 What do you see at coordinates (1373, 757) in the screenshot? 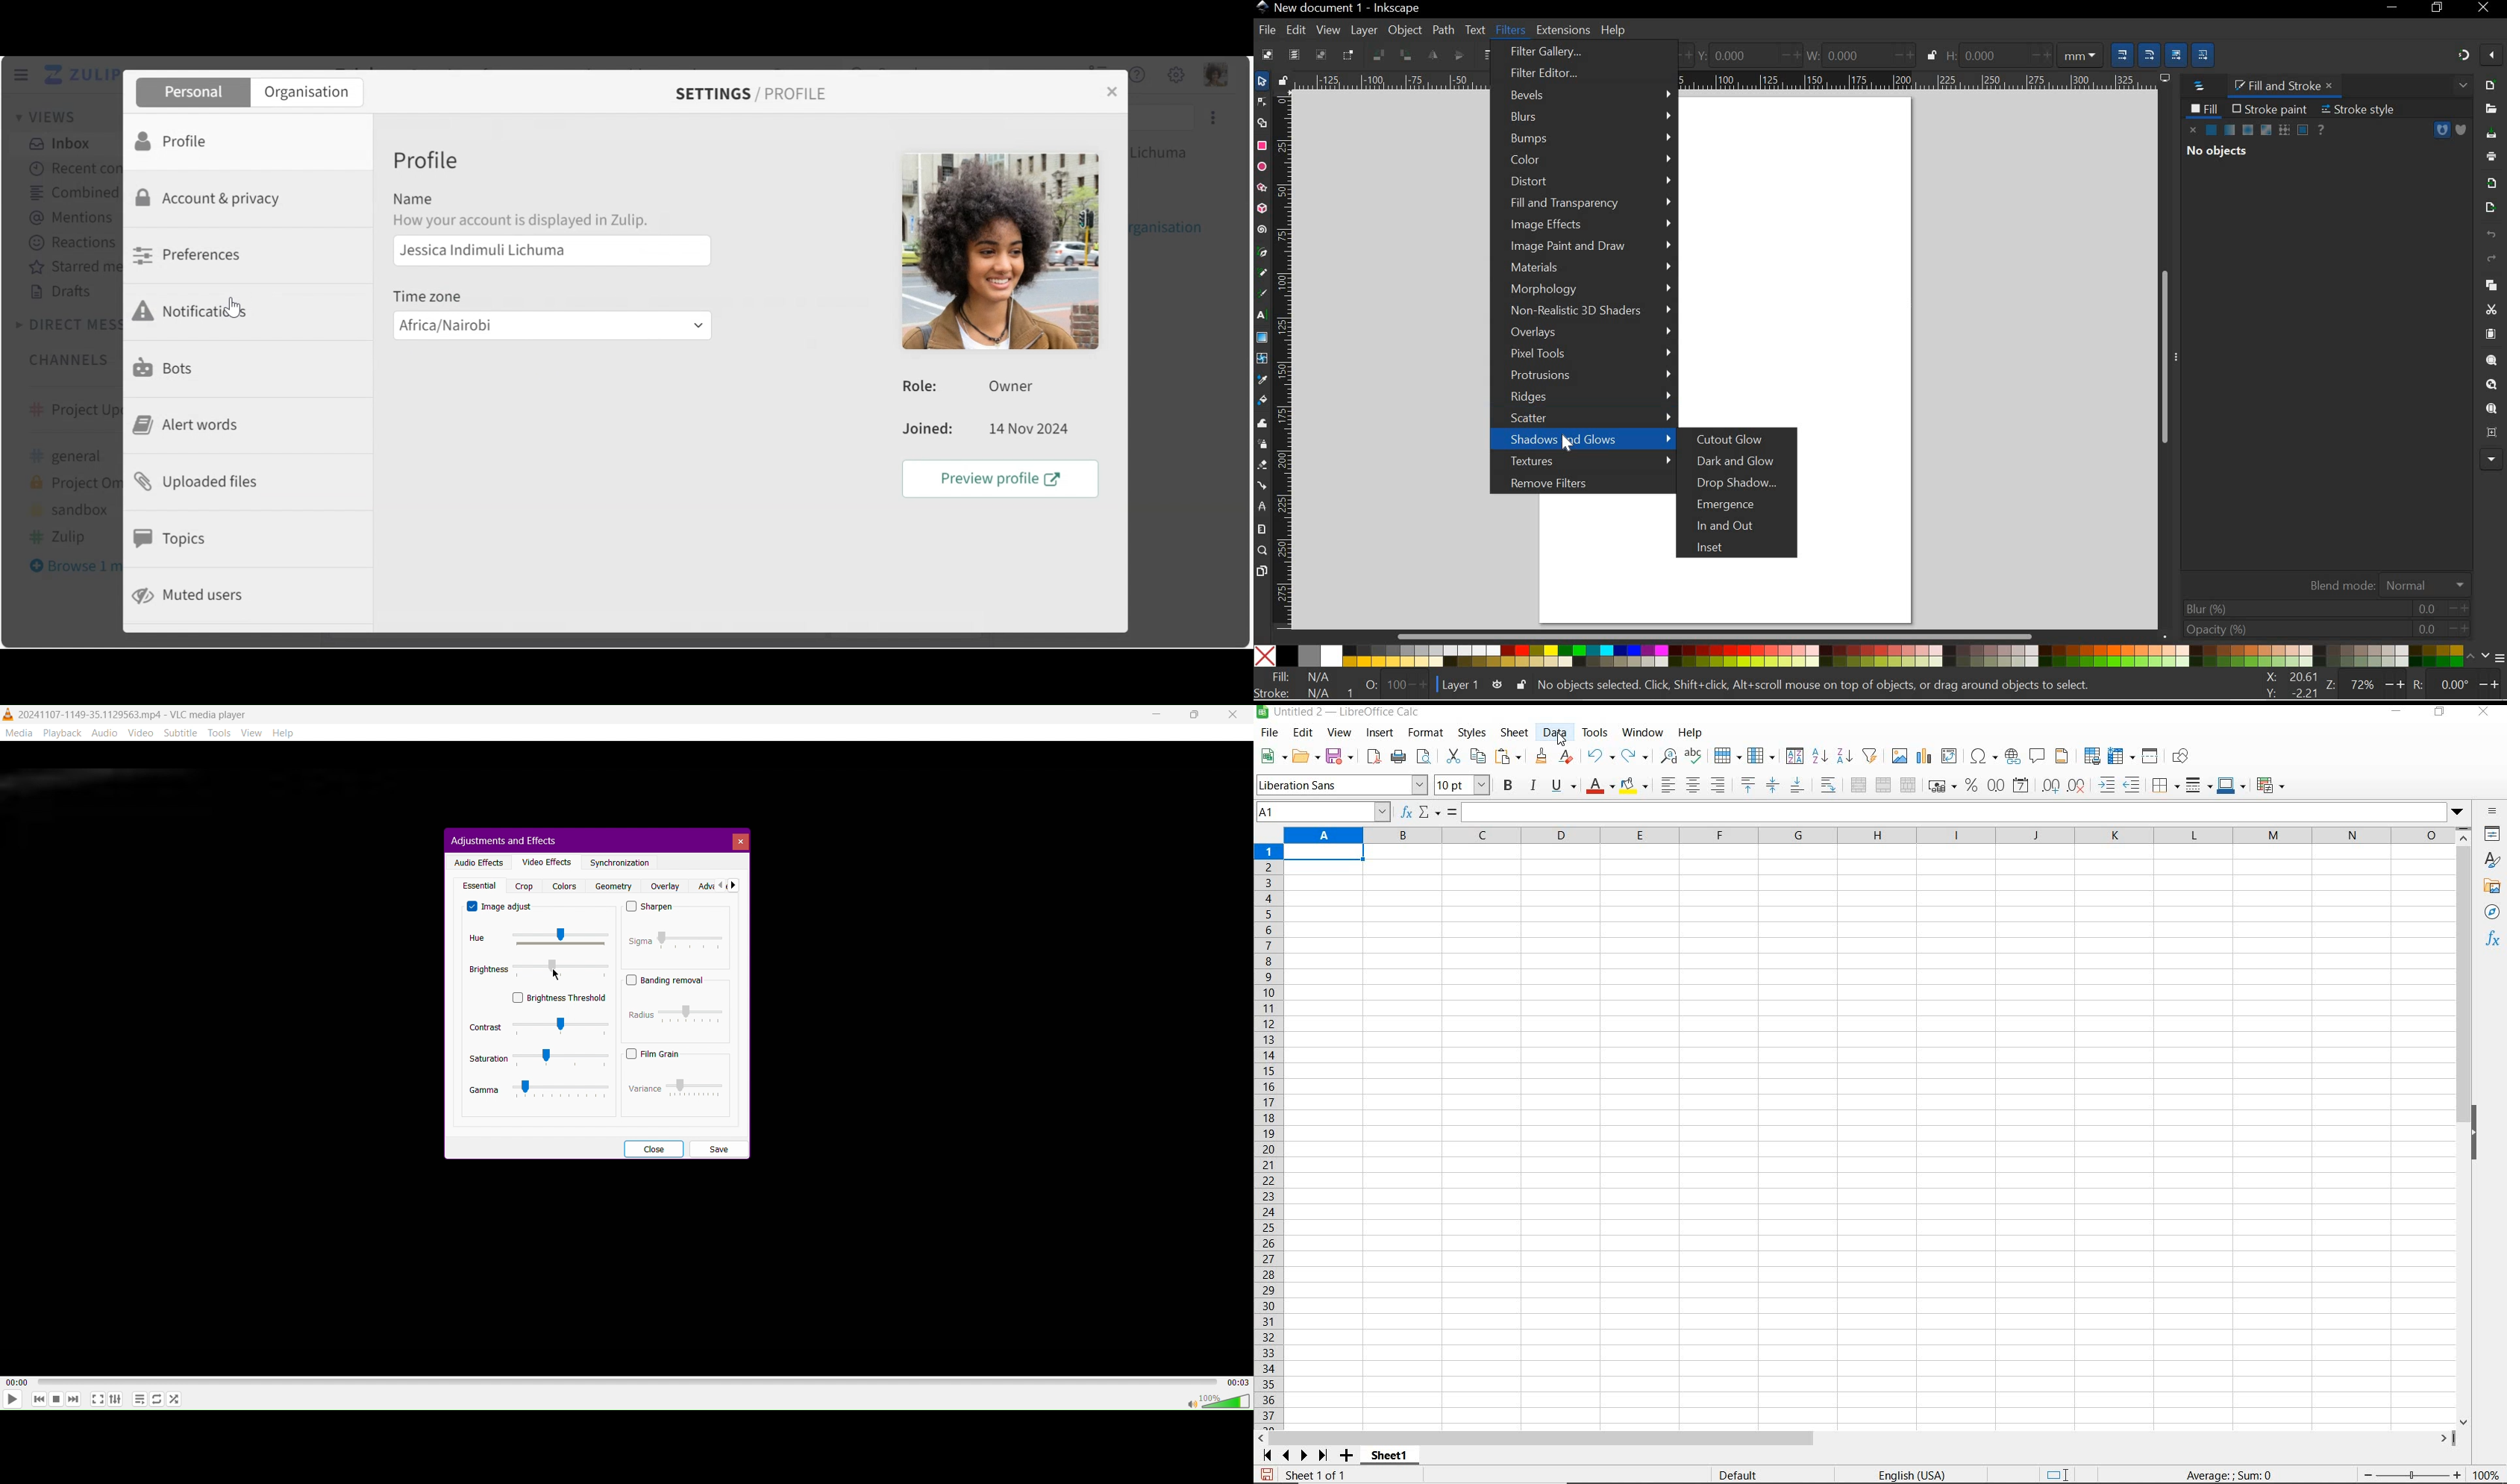
I see `export as pdf` at bounding box center [1373, 757].